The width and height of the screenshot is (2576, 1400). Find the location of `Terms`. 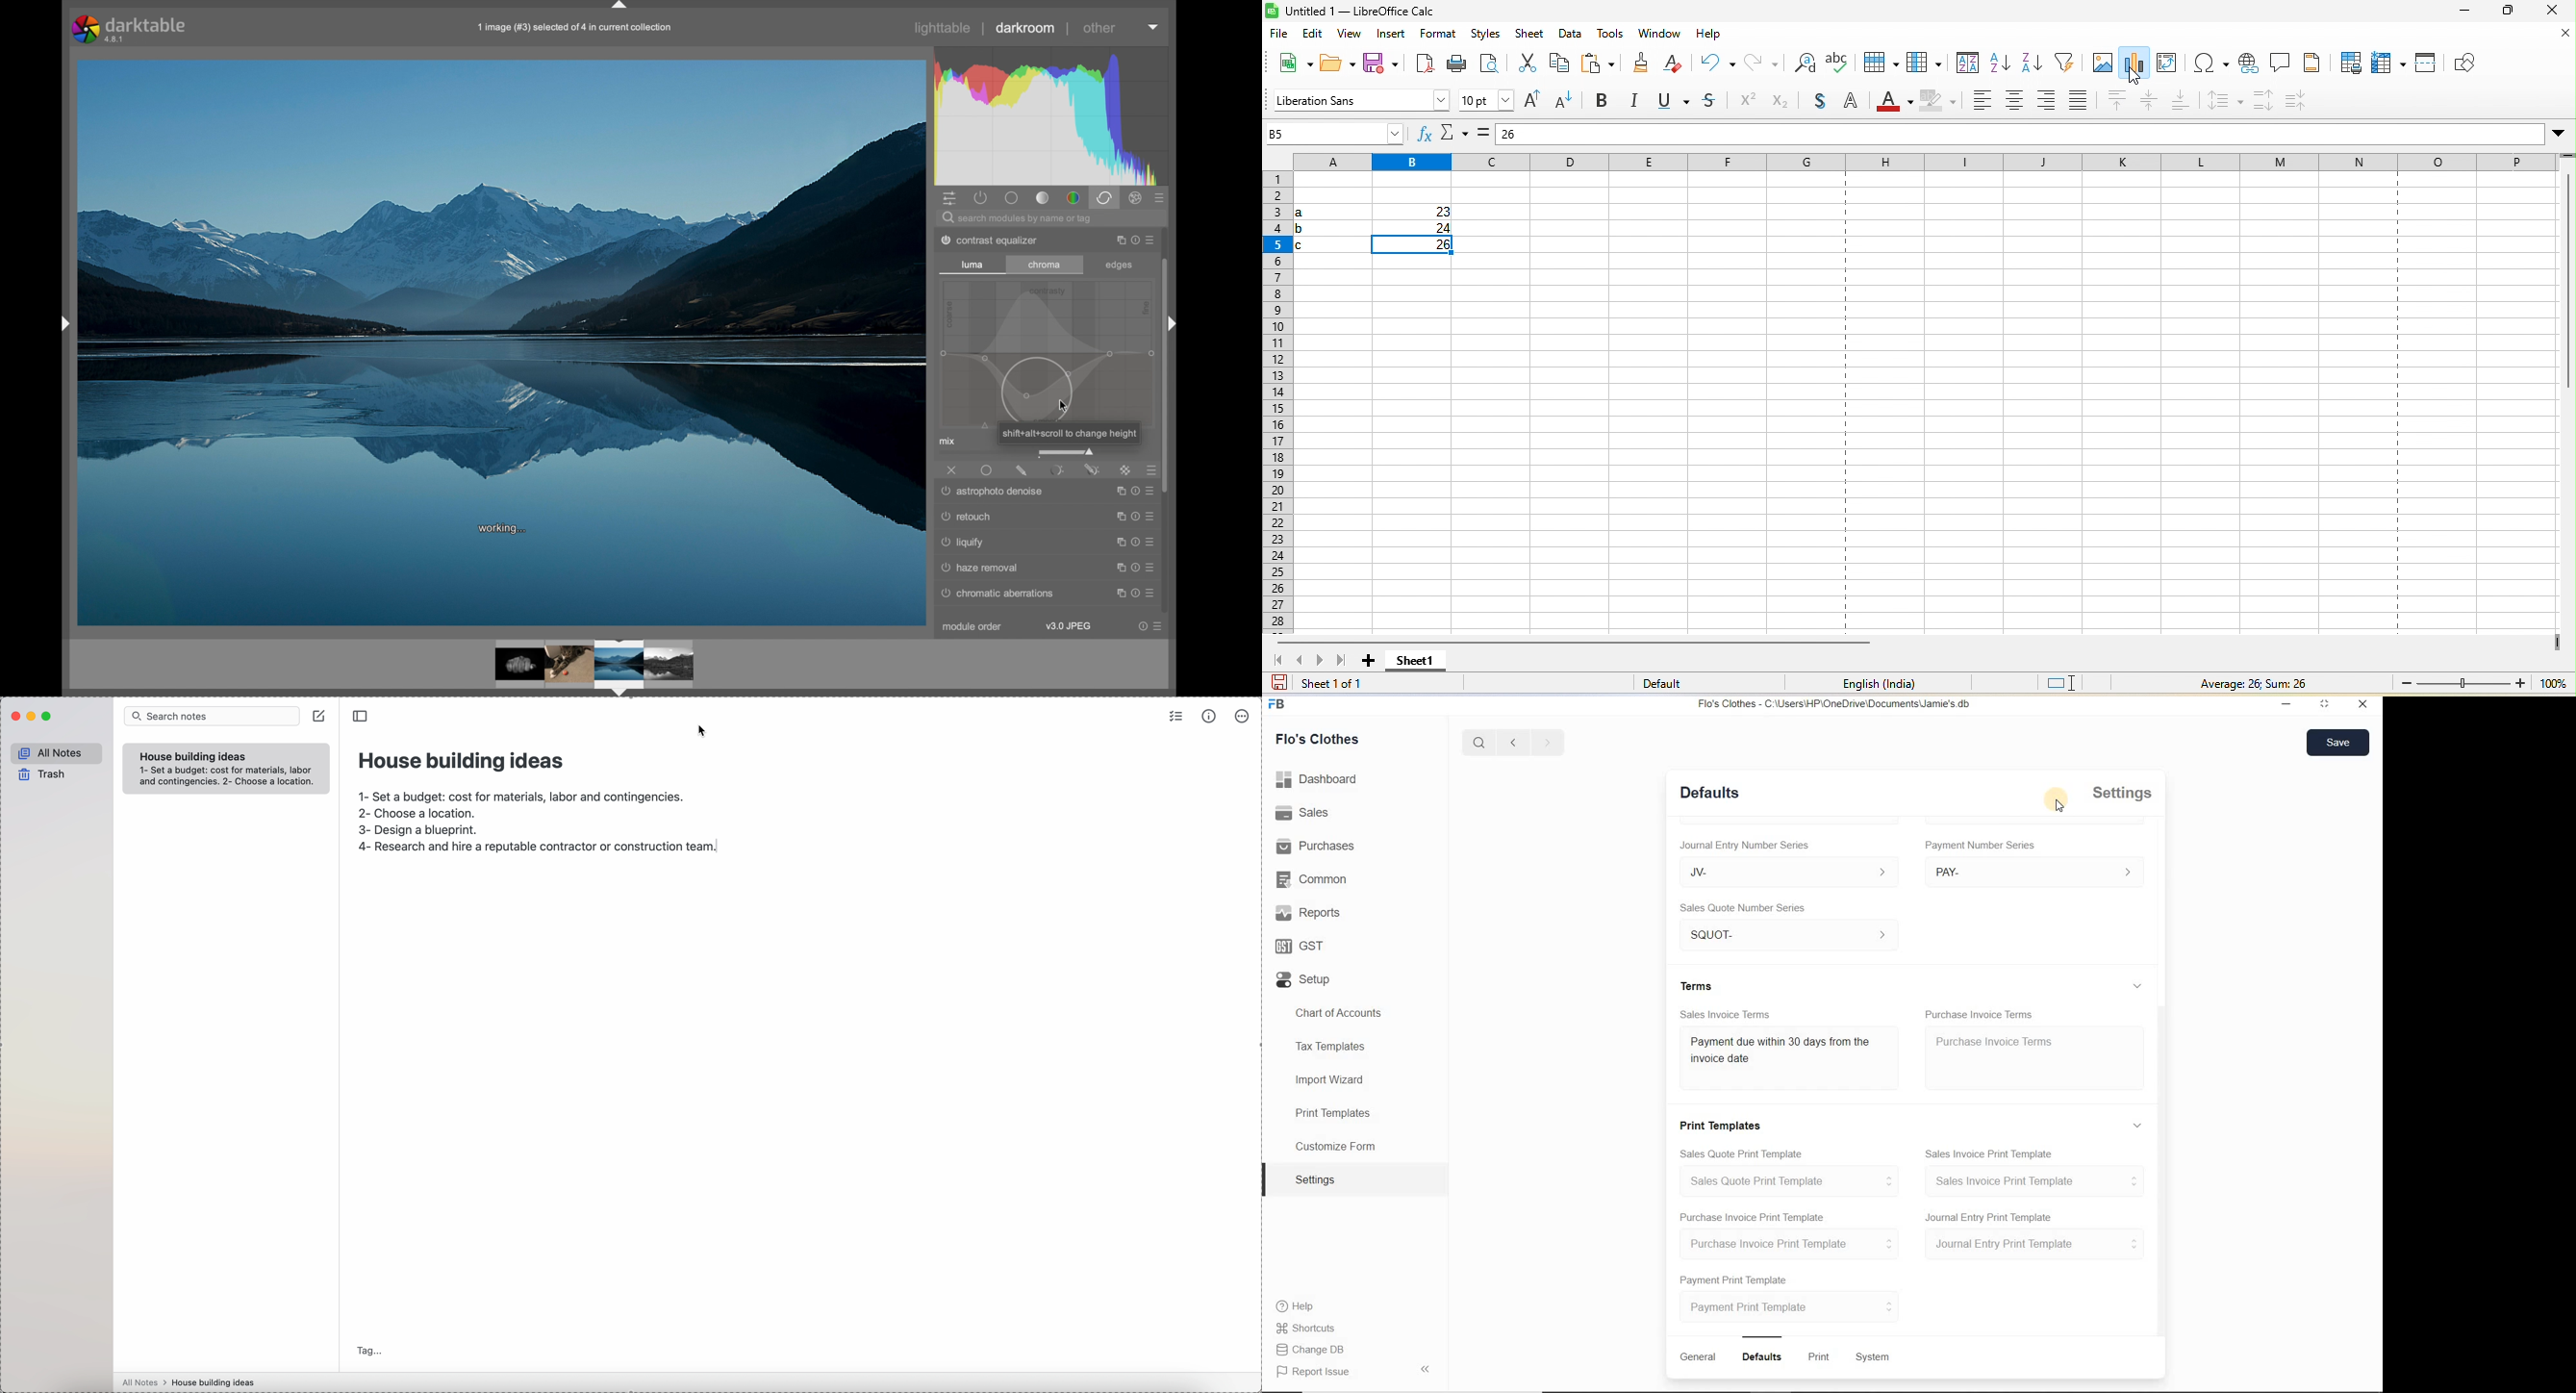

Terms is located at coordinates (1696, 985).